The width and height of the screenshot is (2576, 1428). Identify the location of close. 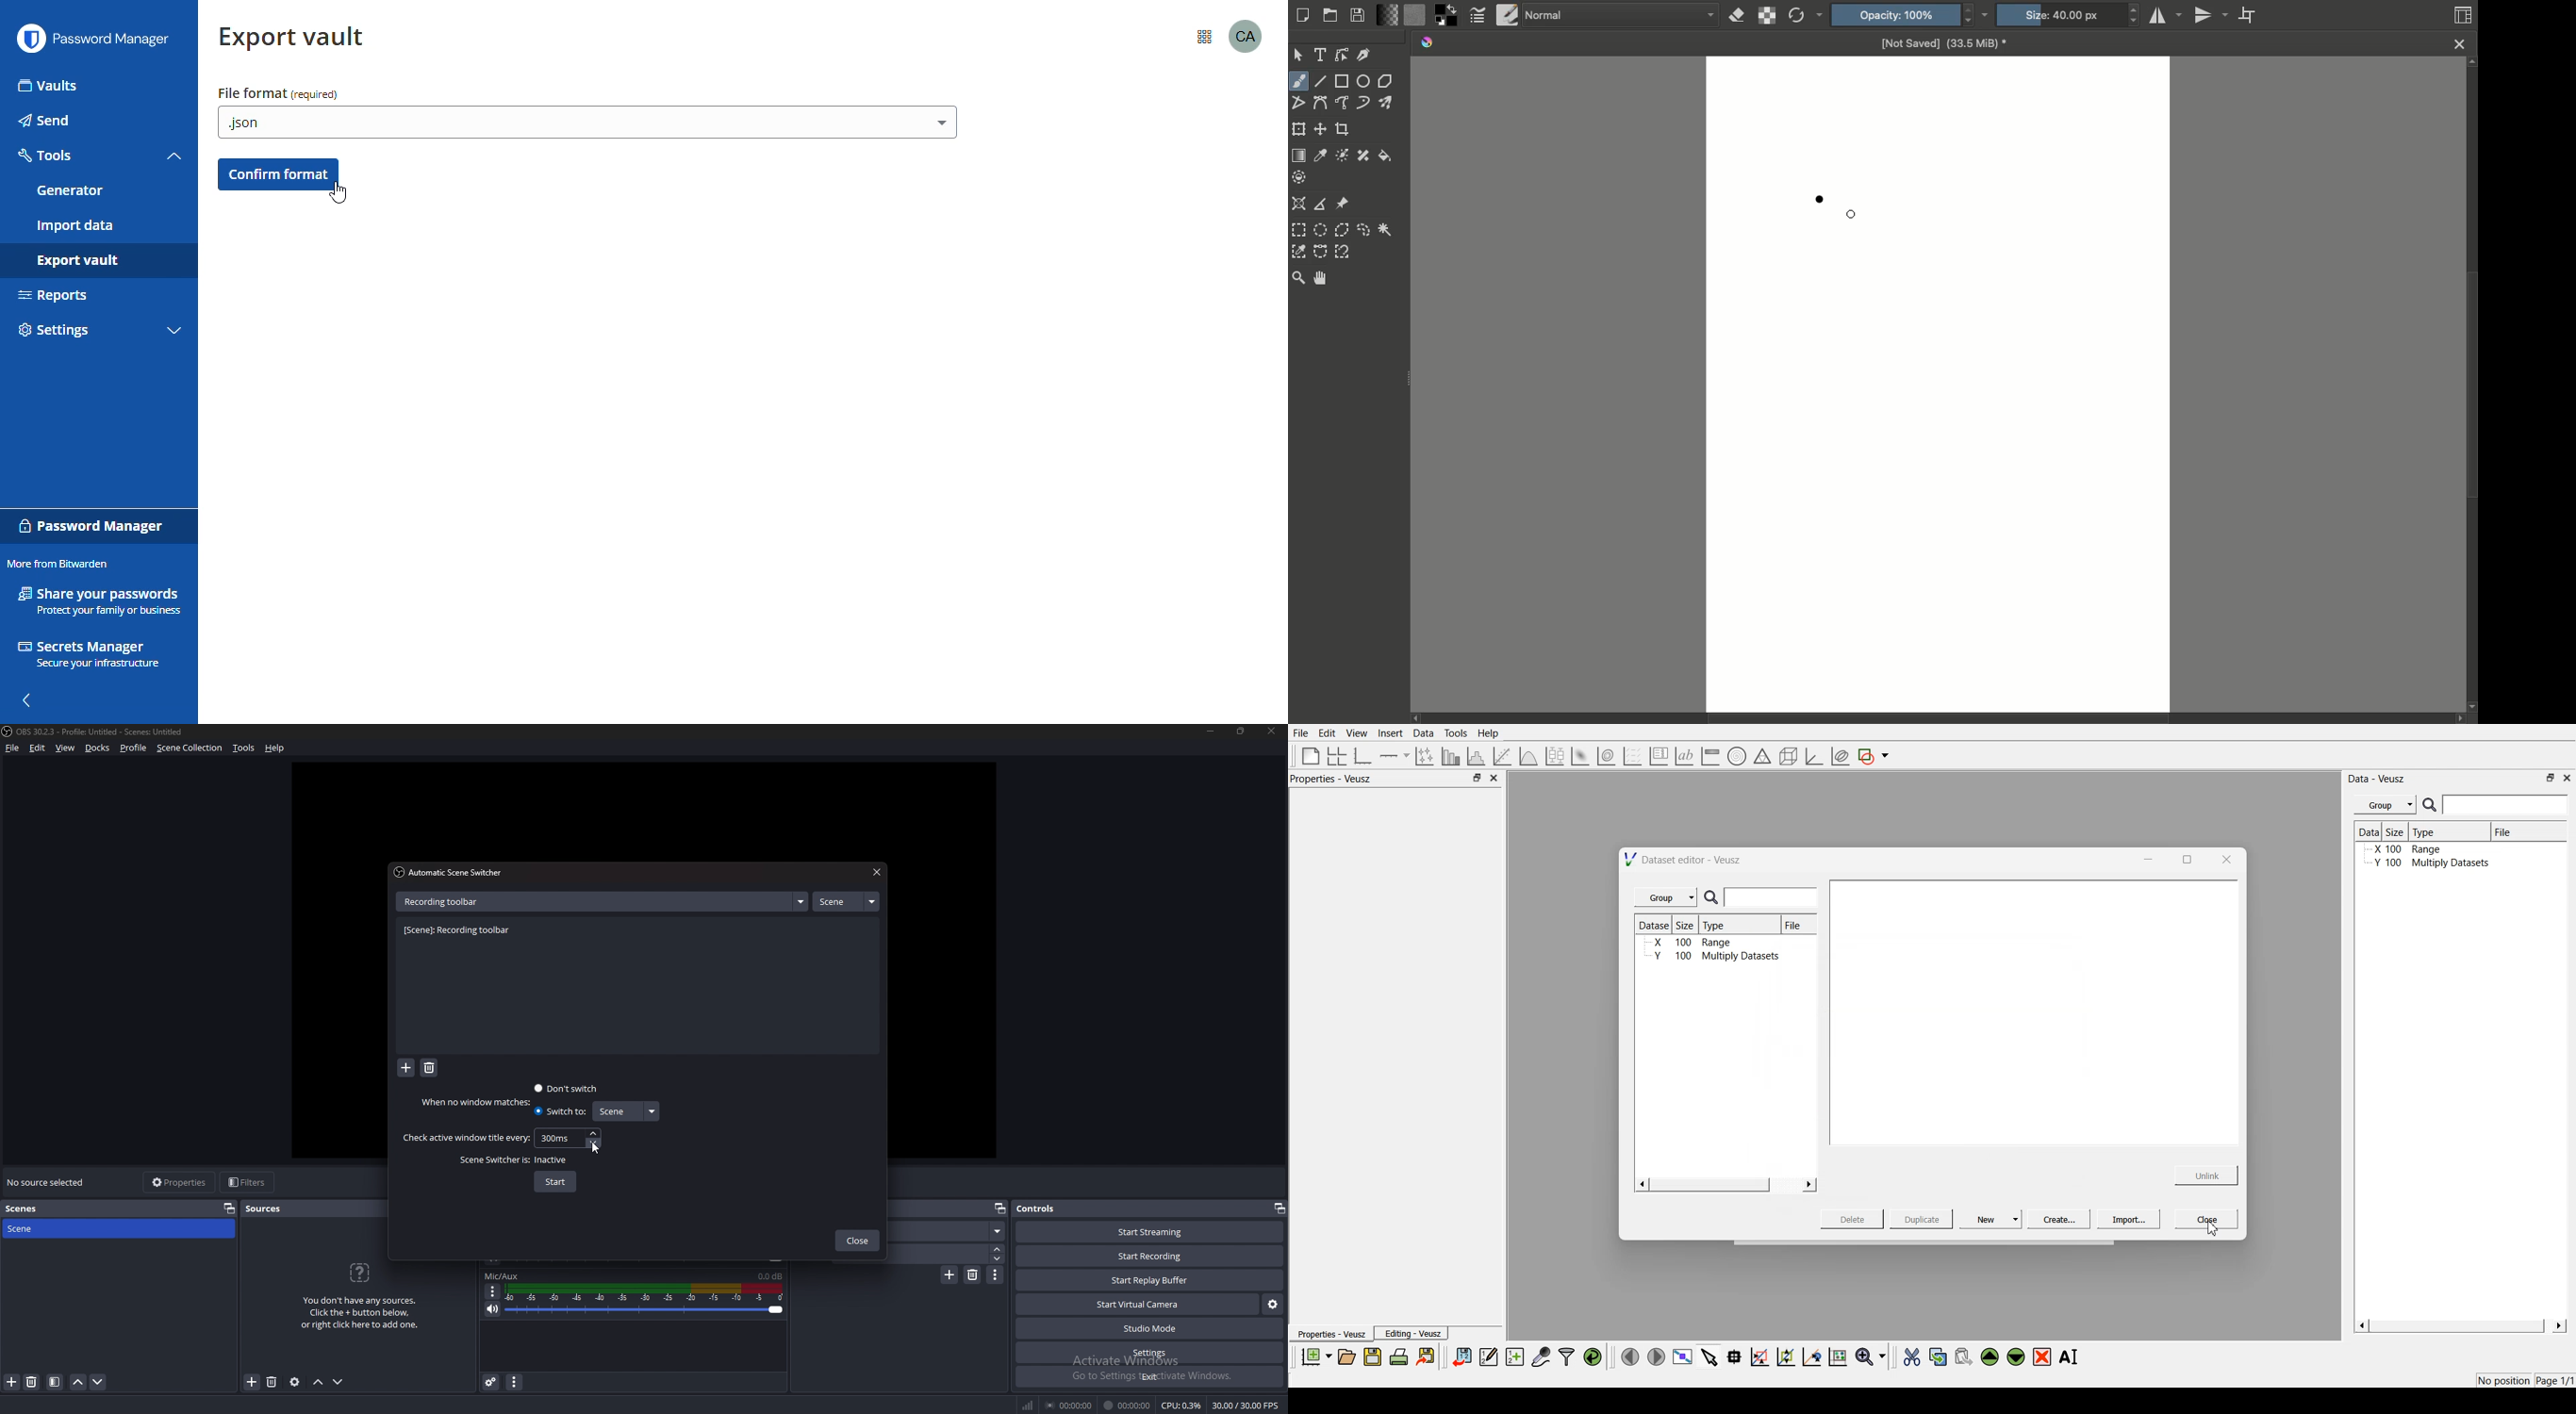
(2567, 777).